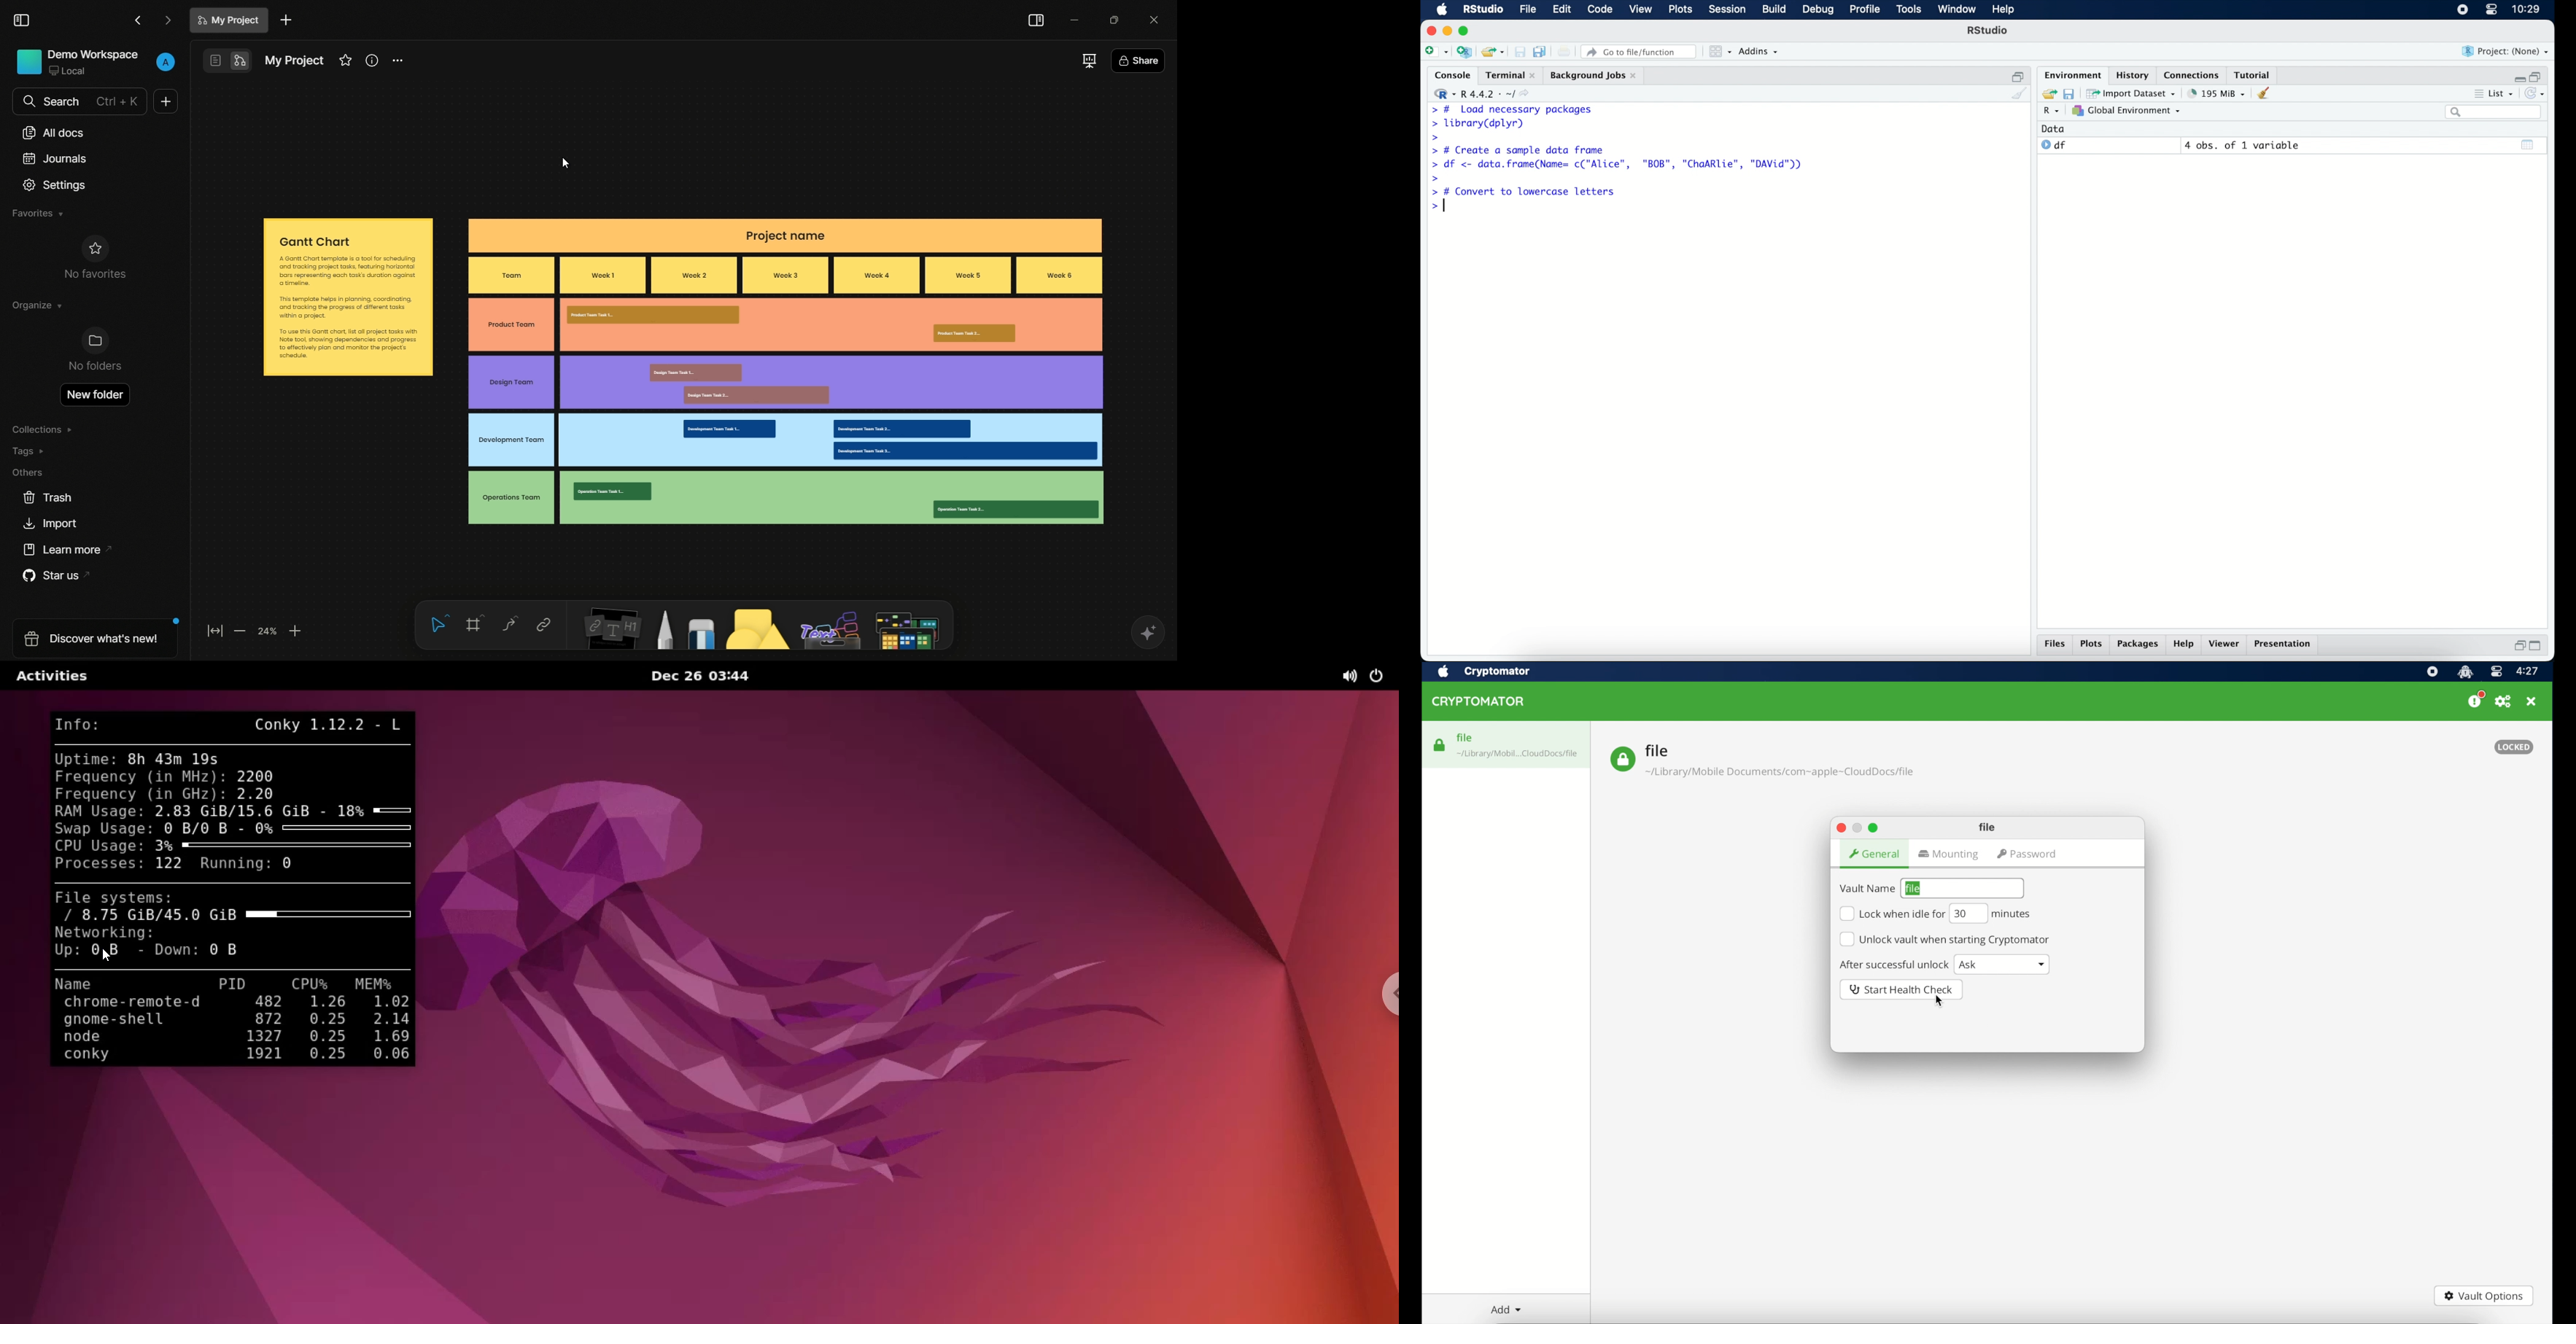 This screenshot has height=1344, width=2576. I want to click on journals, so click(53, 158).